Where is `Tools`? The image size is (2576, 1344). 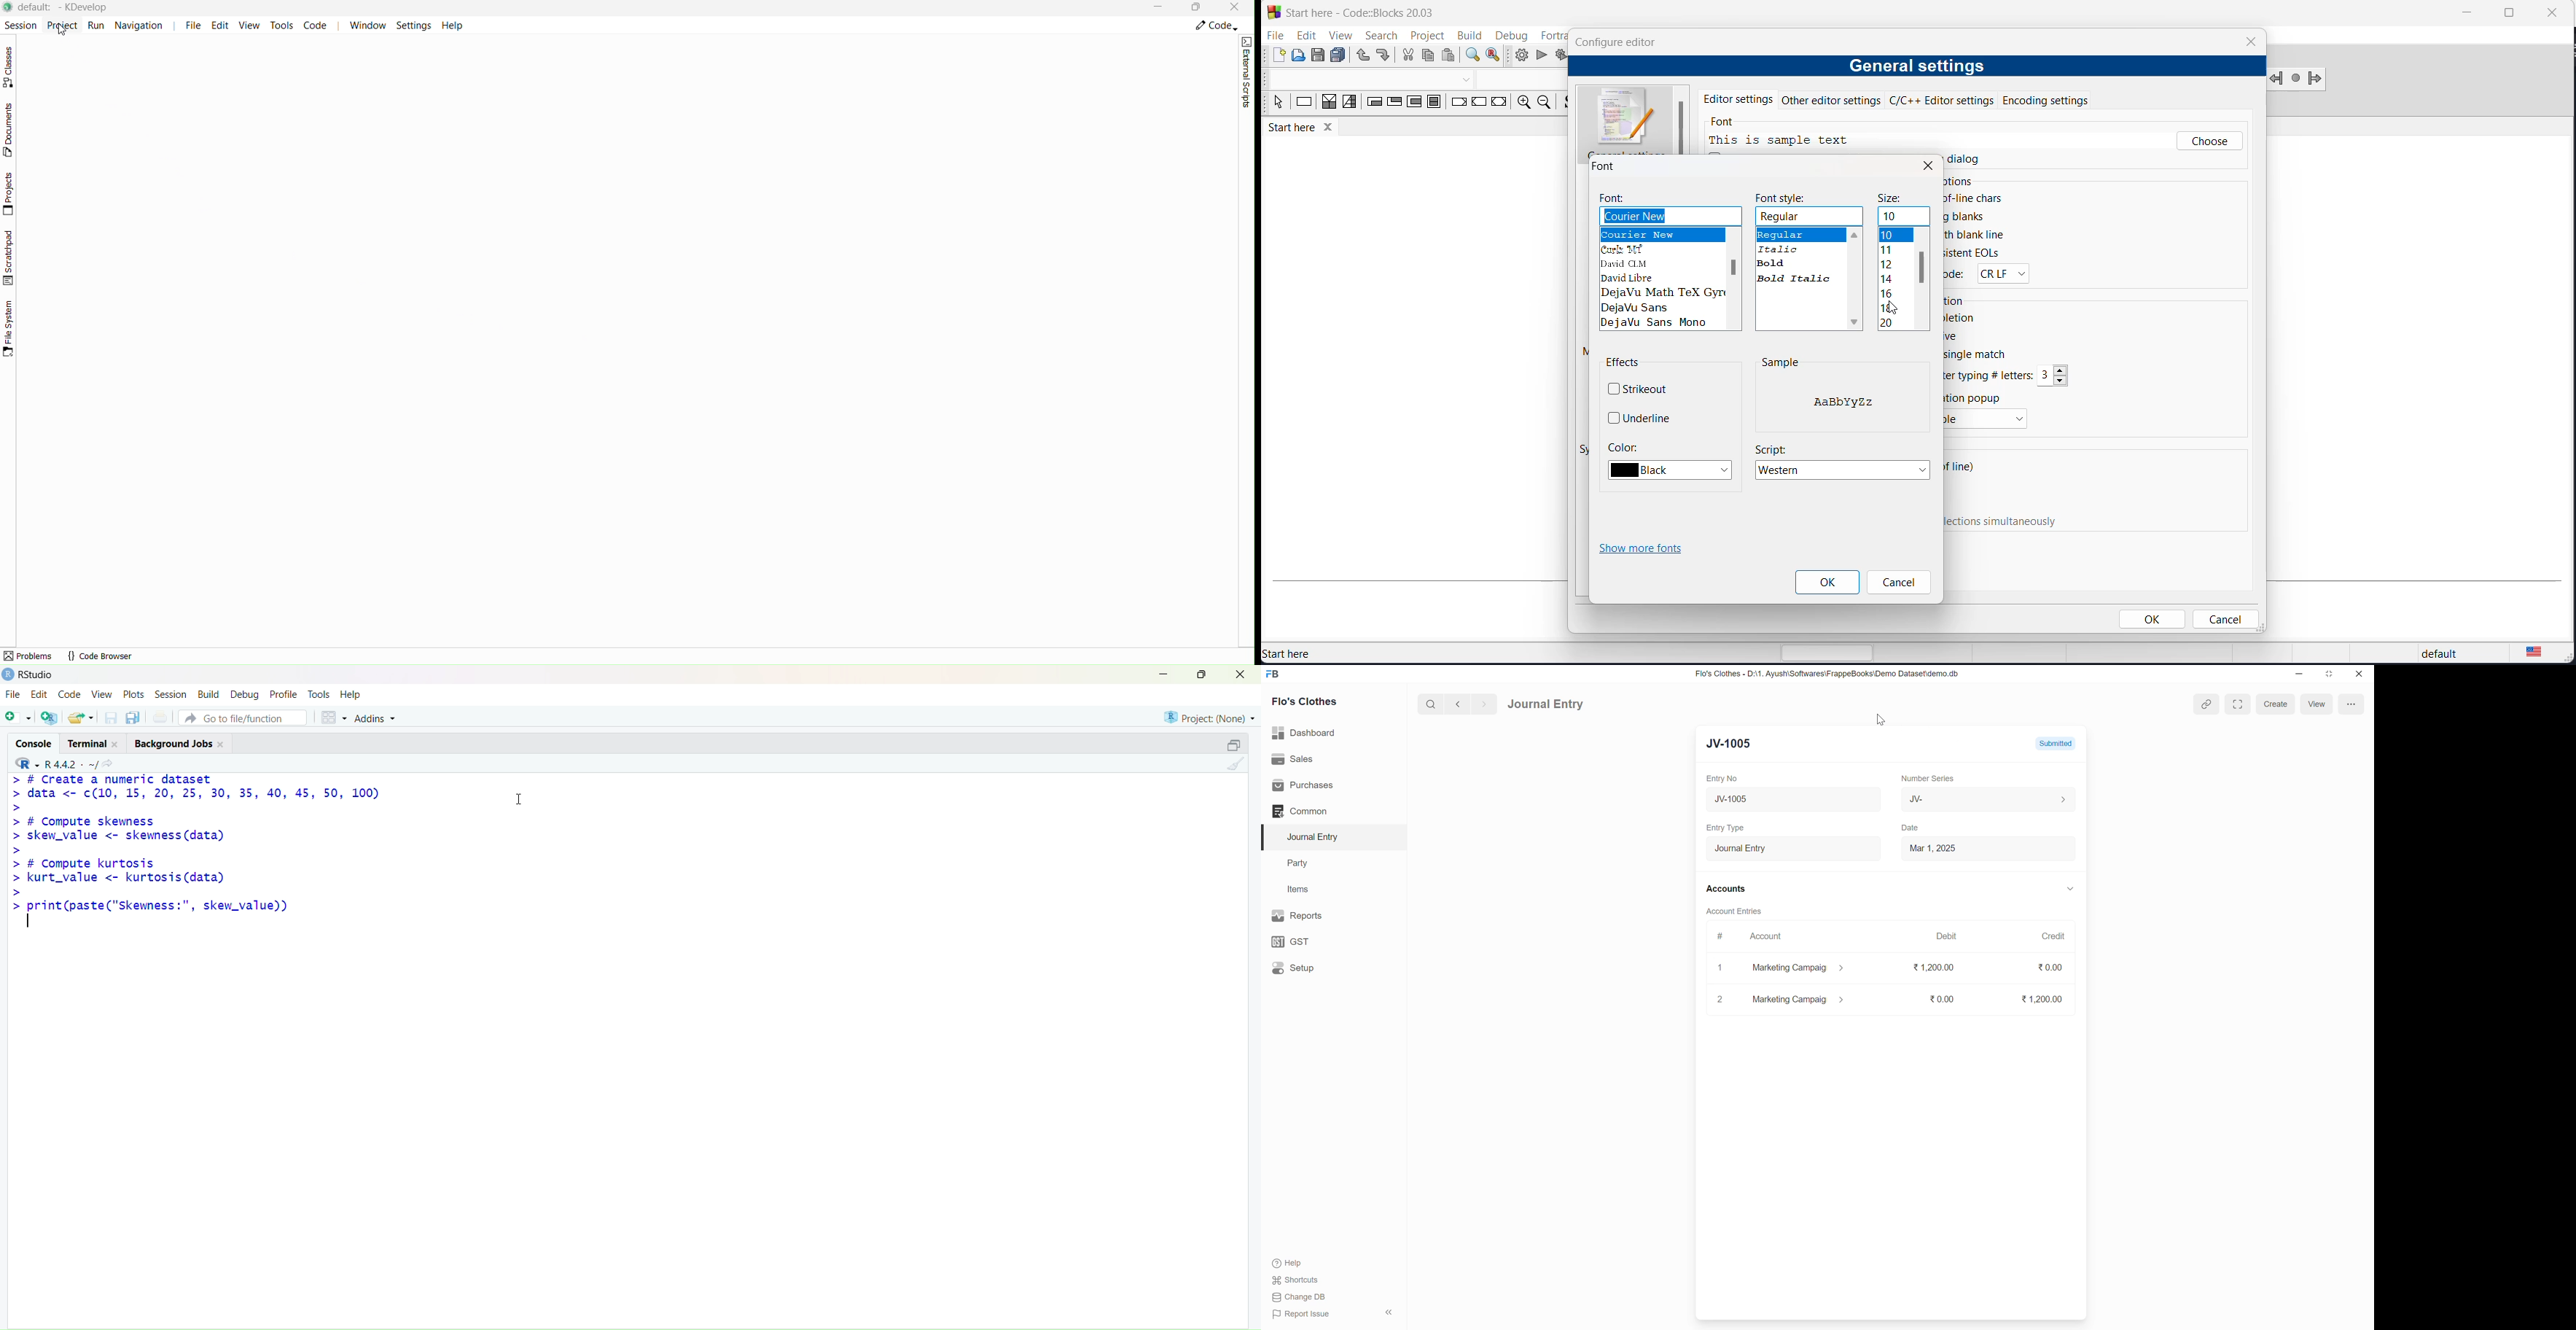 Tools is located at coordinates (319, 692).